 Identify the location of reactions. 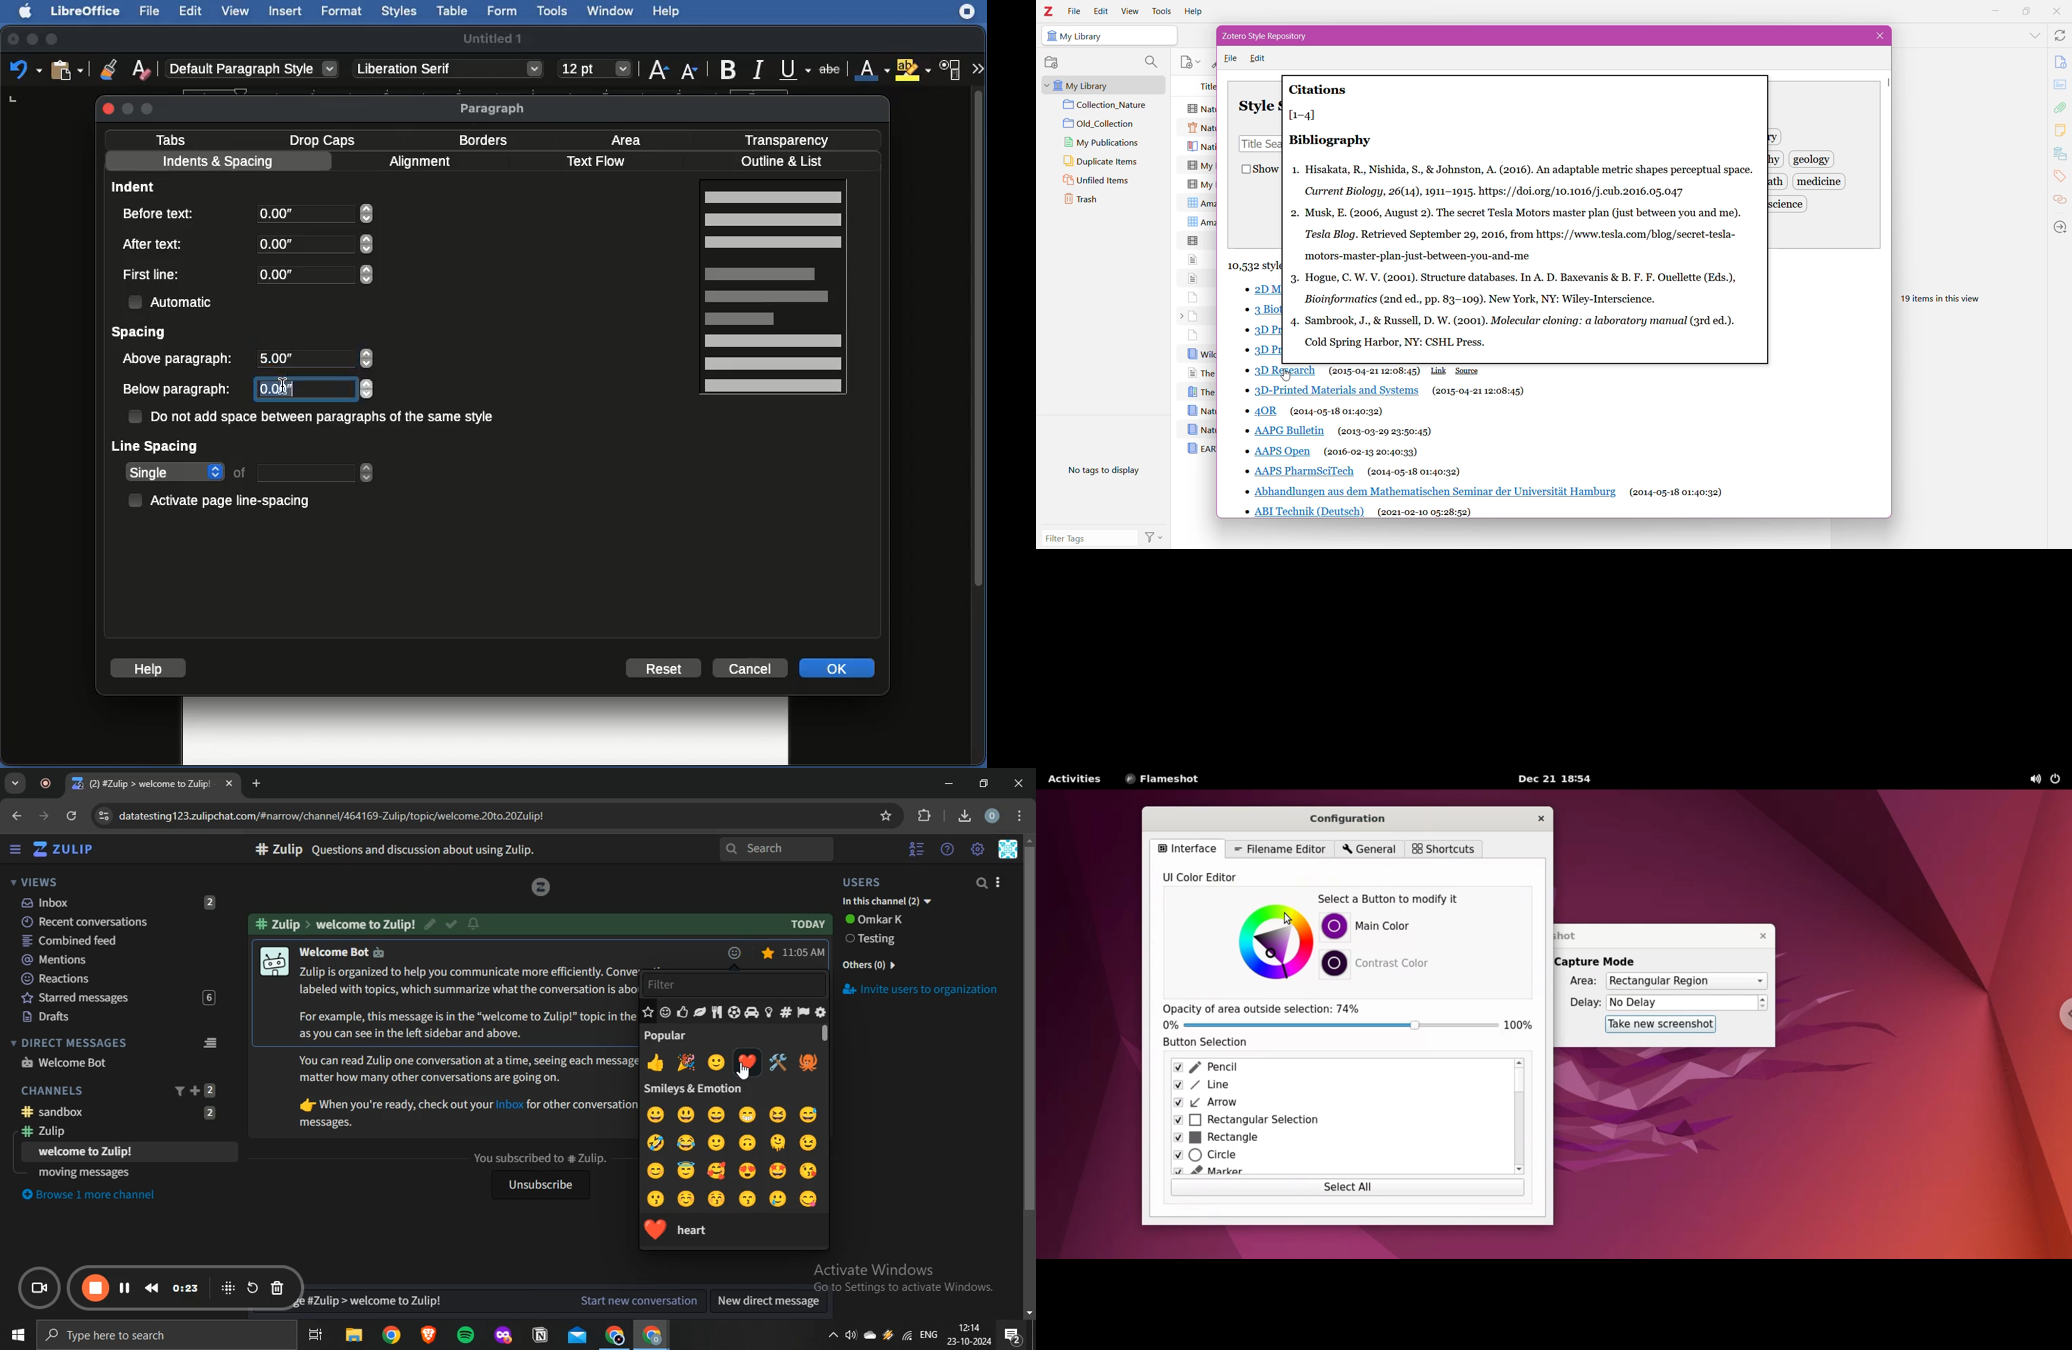
(117, 980).